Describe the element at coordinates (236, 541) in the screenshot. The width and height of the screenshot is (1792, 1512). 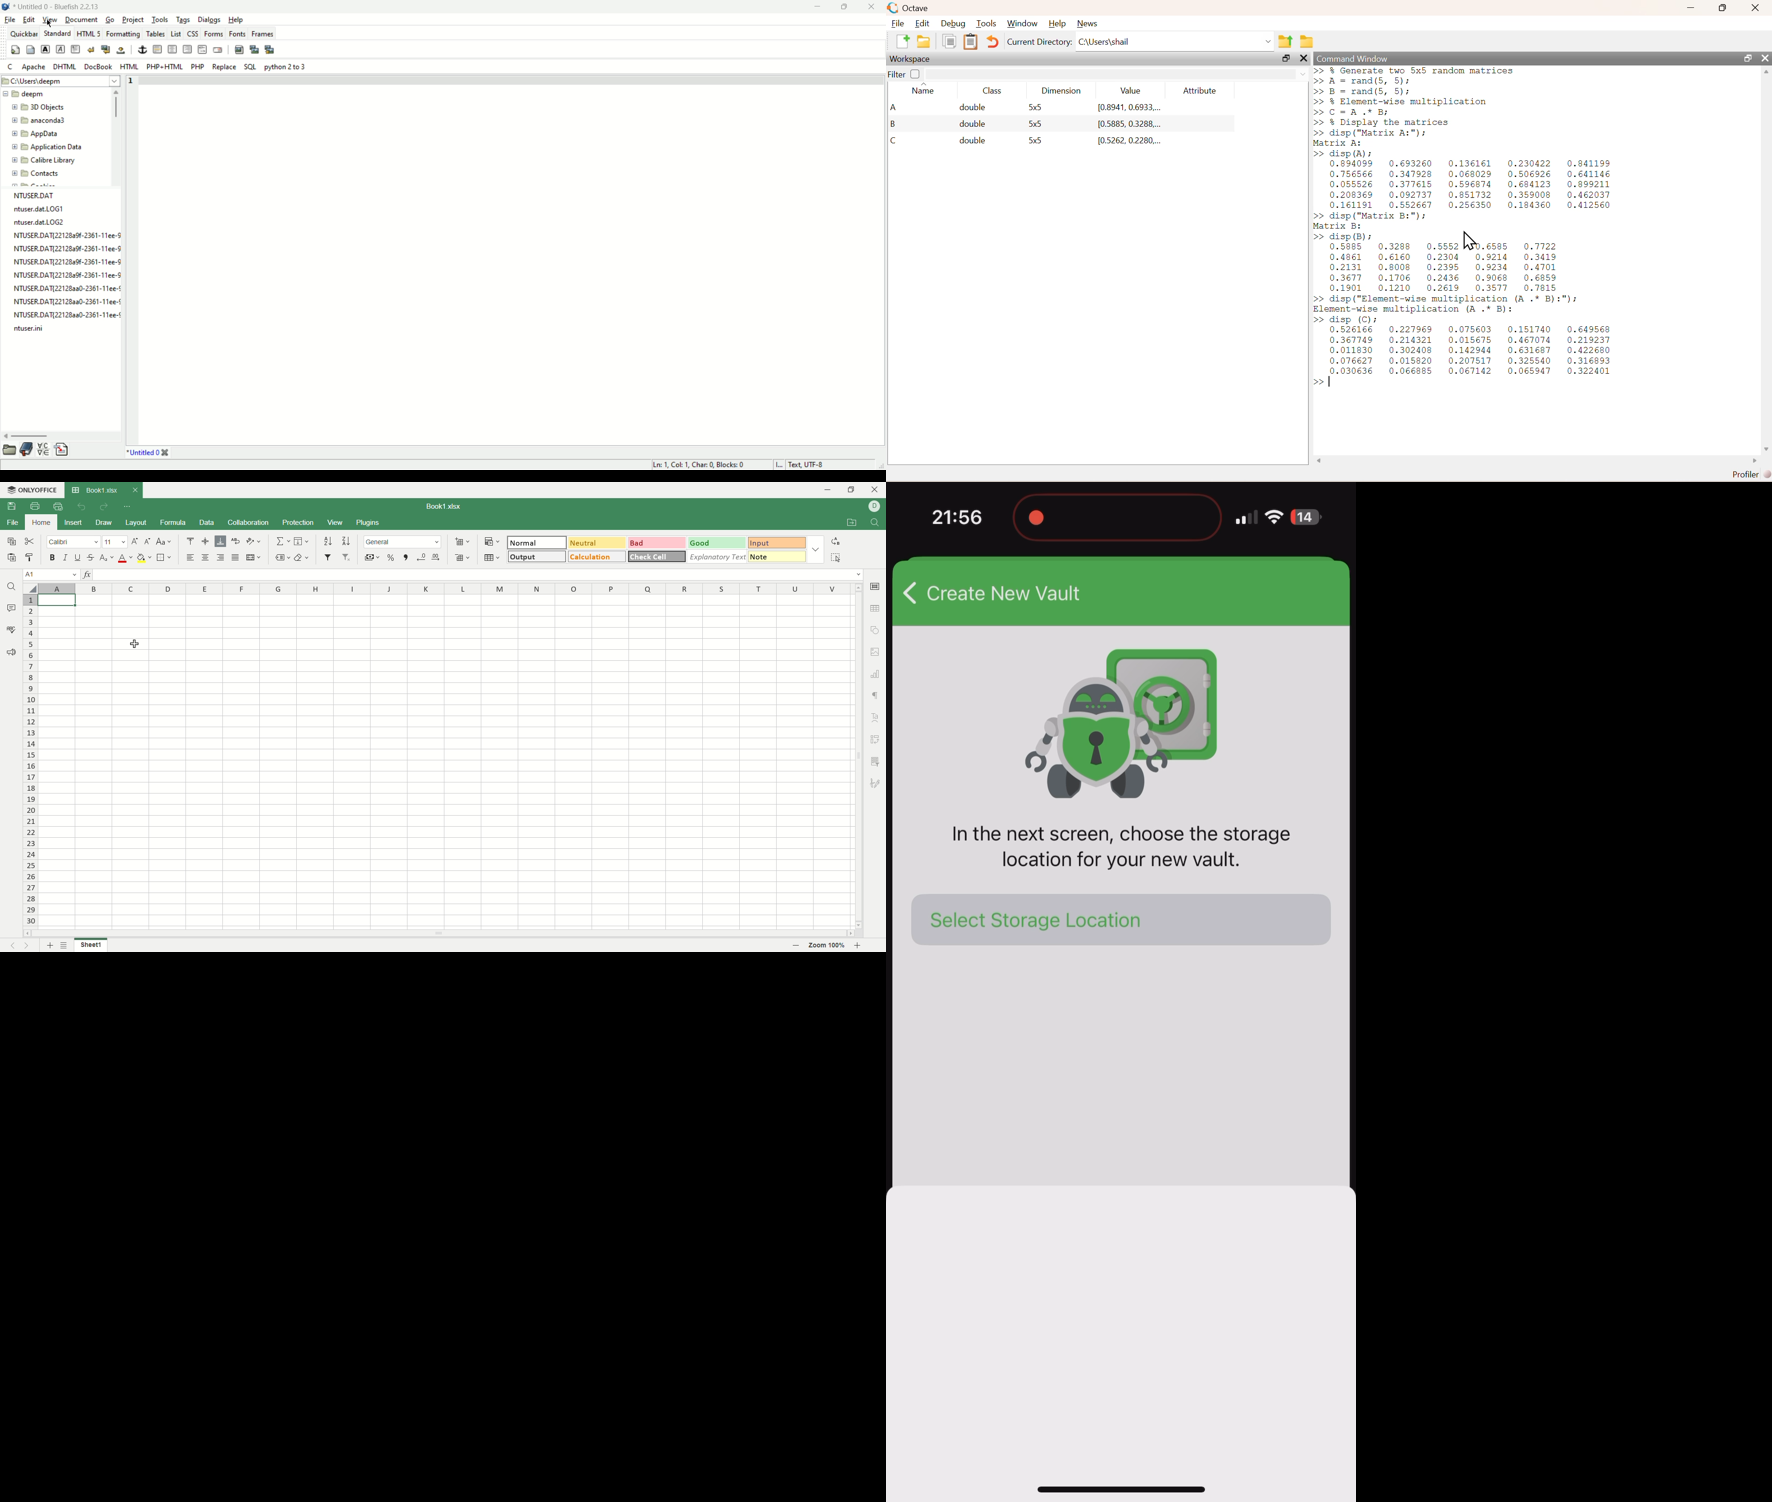
I see `wrap text` at that location.